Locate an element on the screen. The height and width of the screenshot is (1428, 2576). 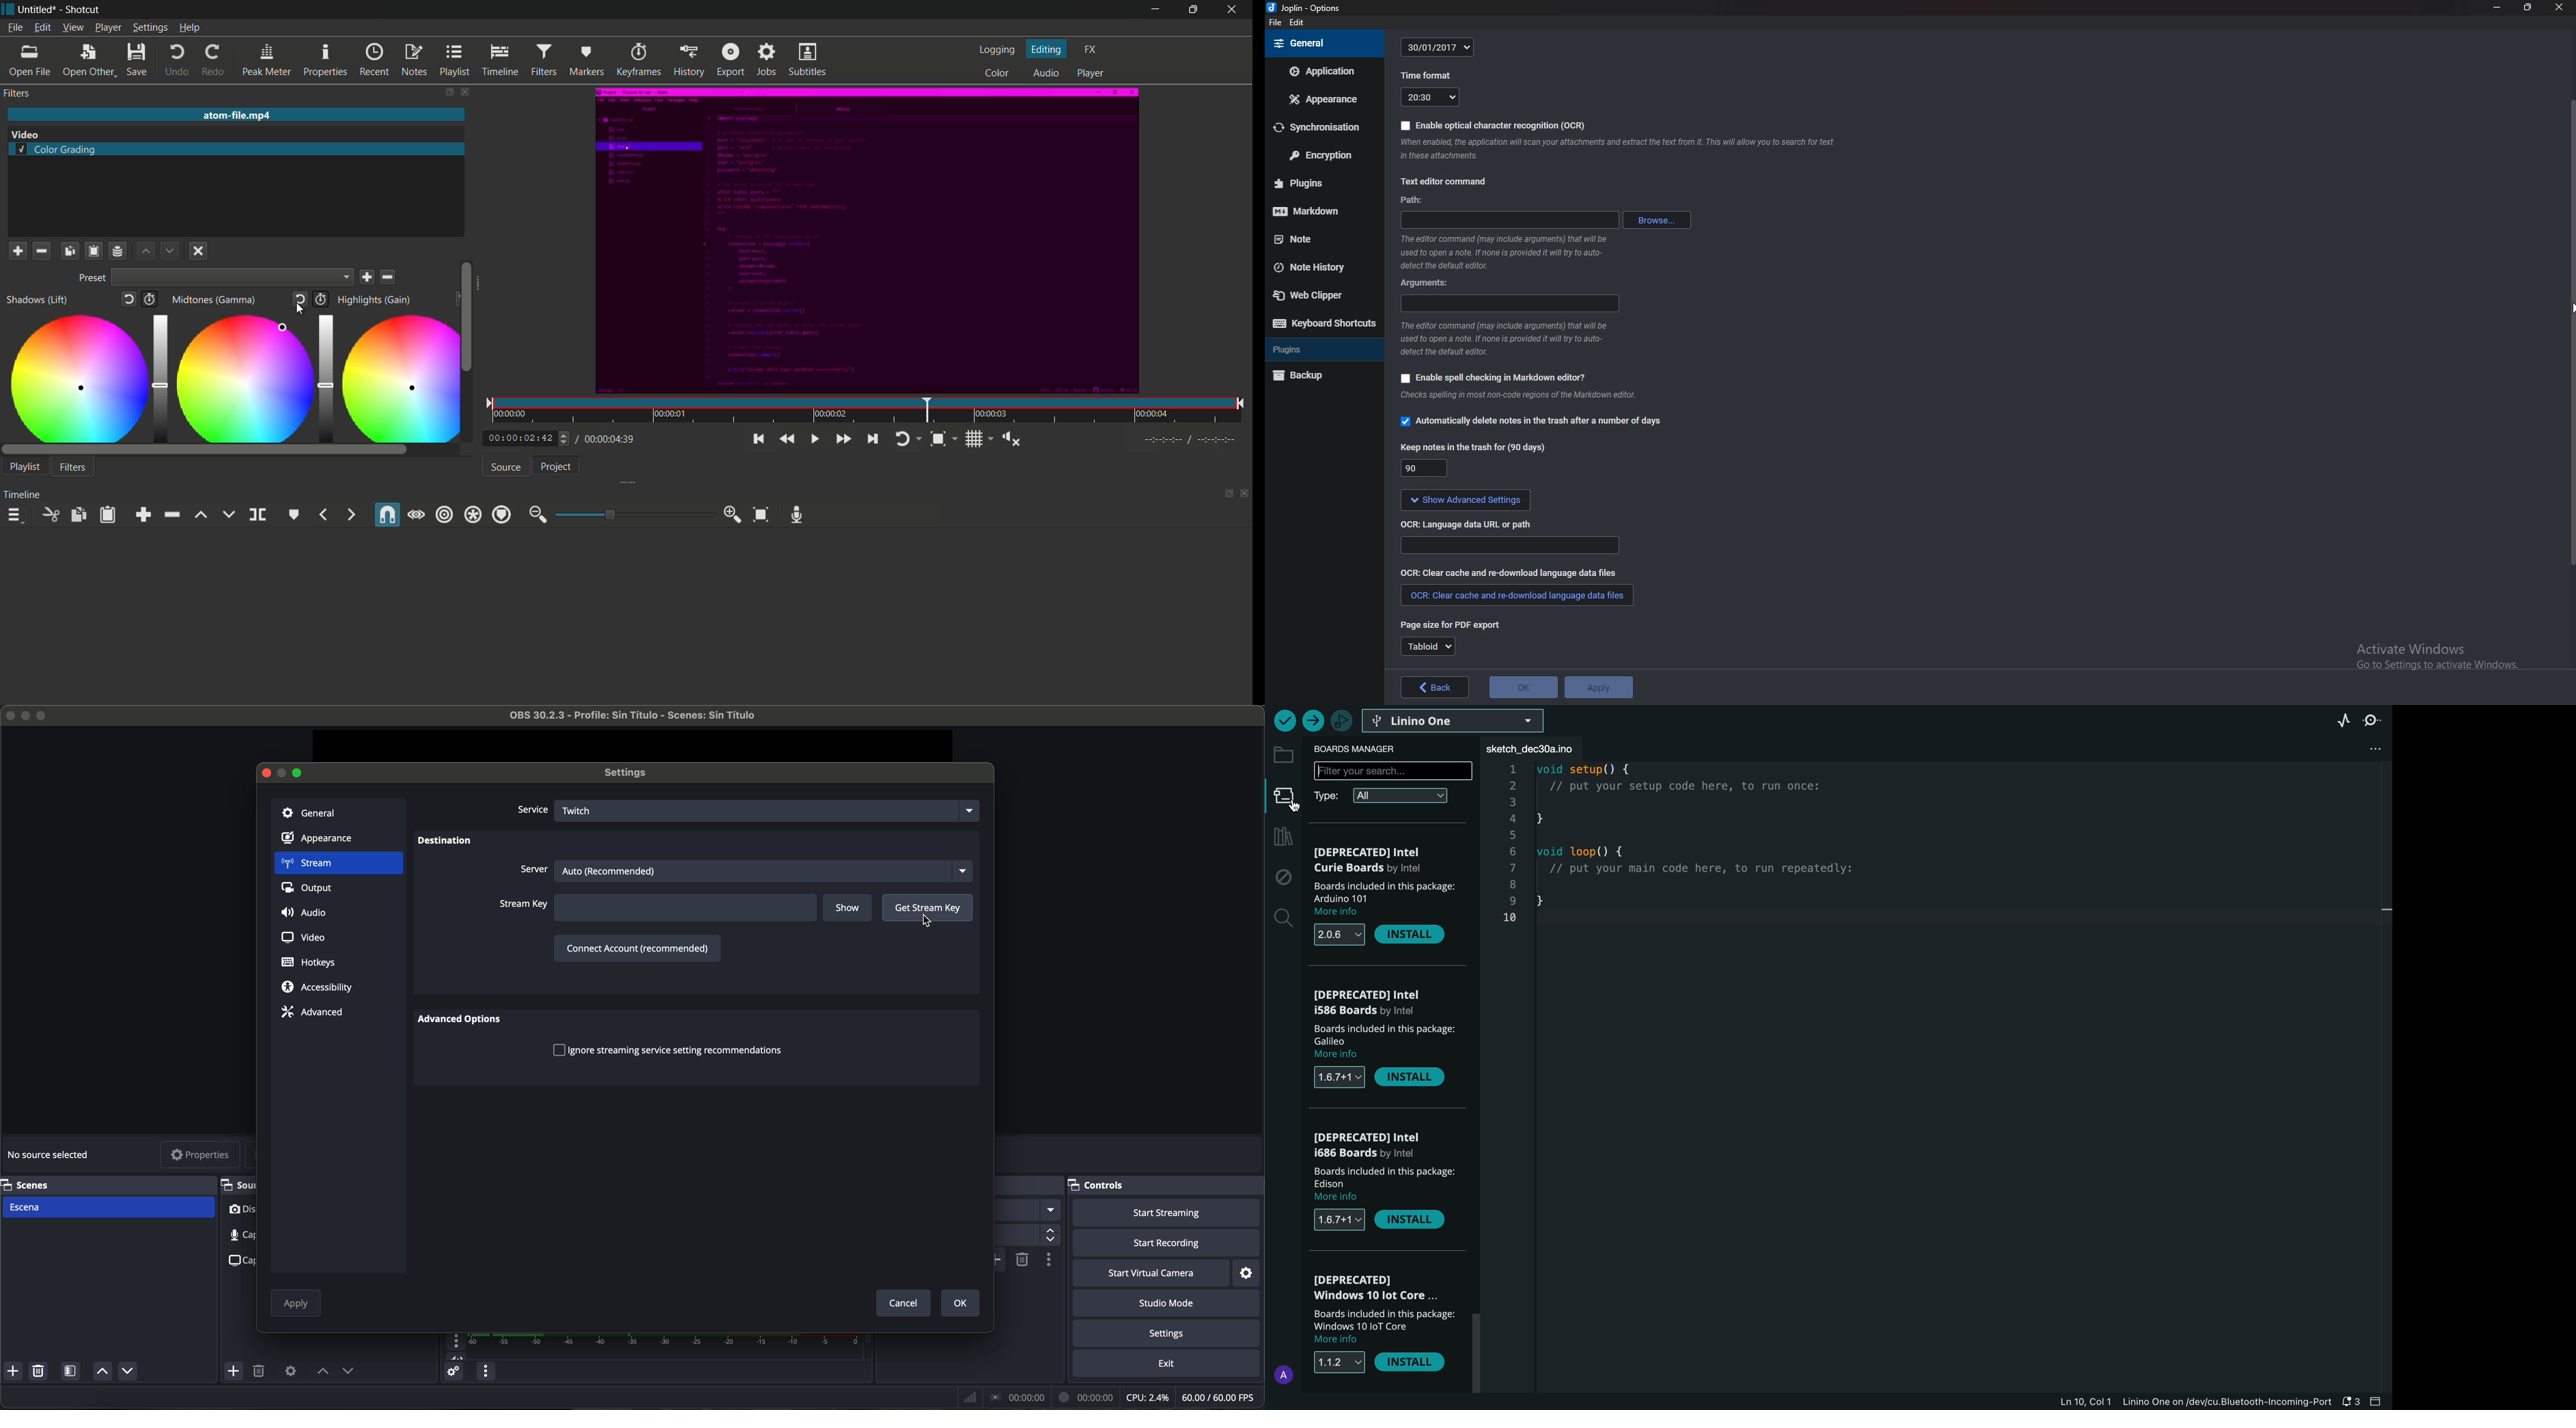
Plugins is located at coordinates (1317, 350).